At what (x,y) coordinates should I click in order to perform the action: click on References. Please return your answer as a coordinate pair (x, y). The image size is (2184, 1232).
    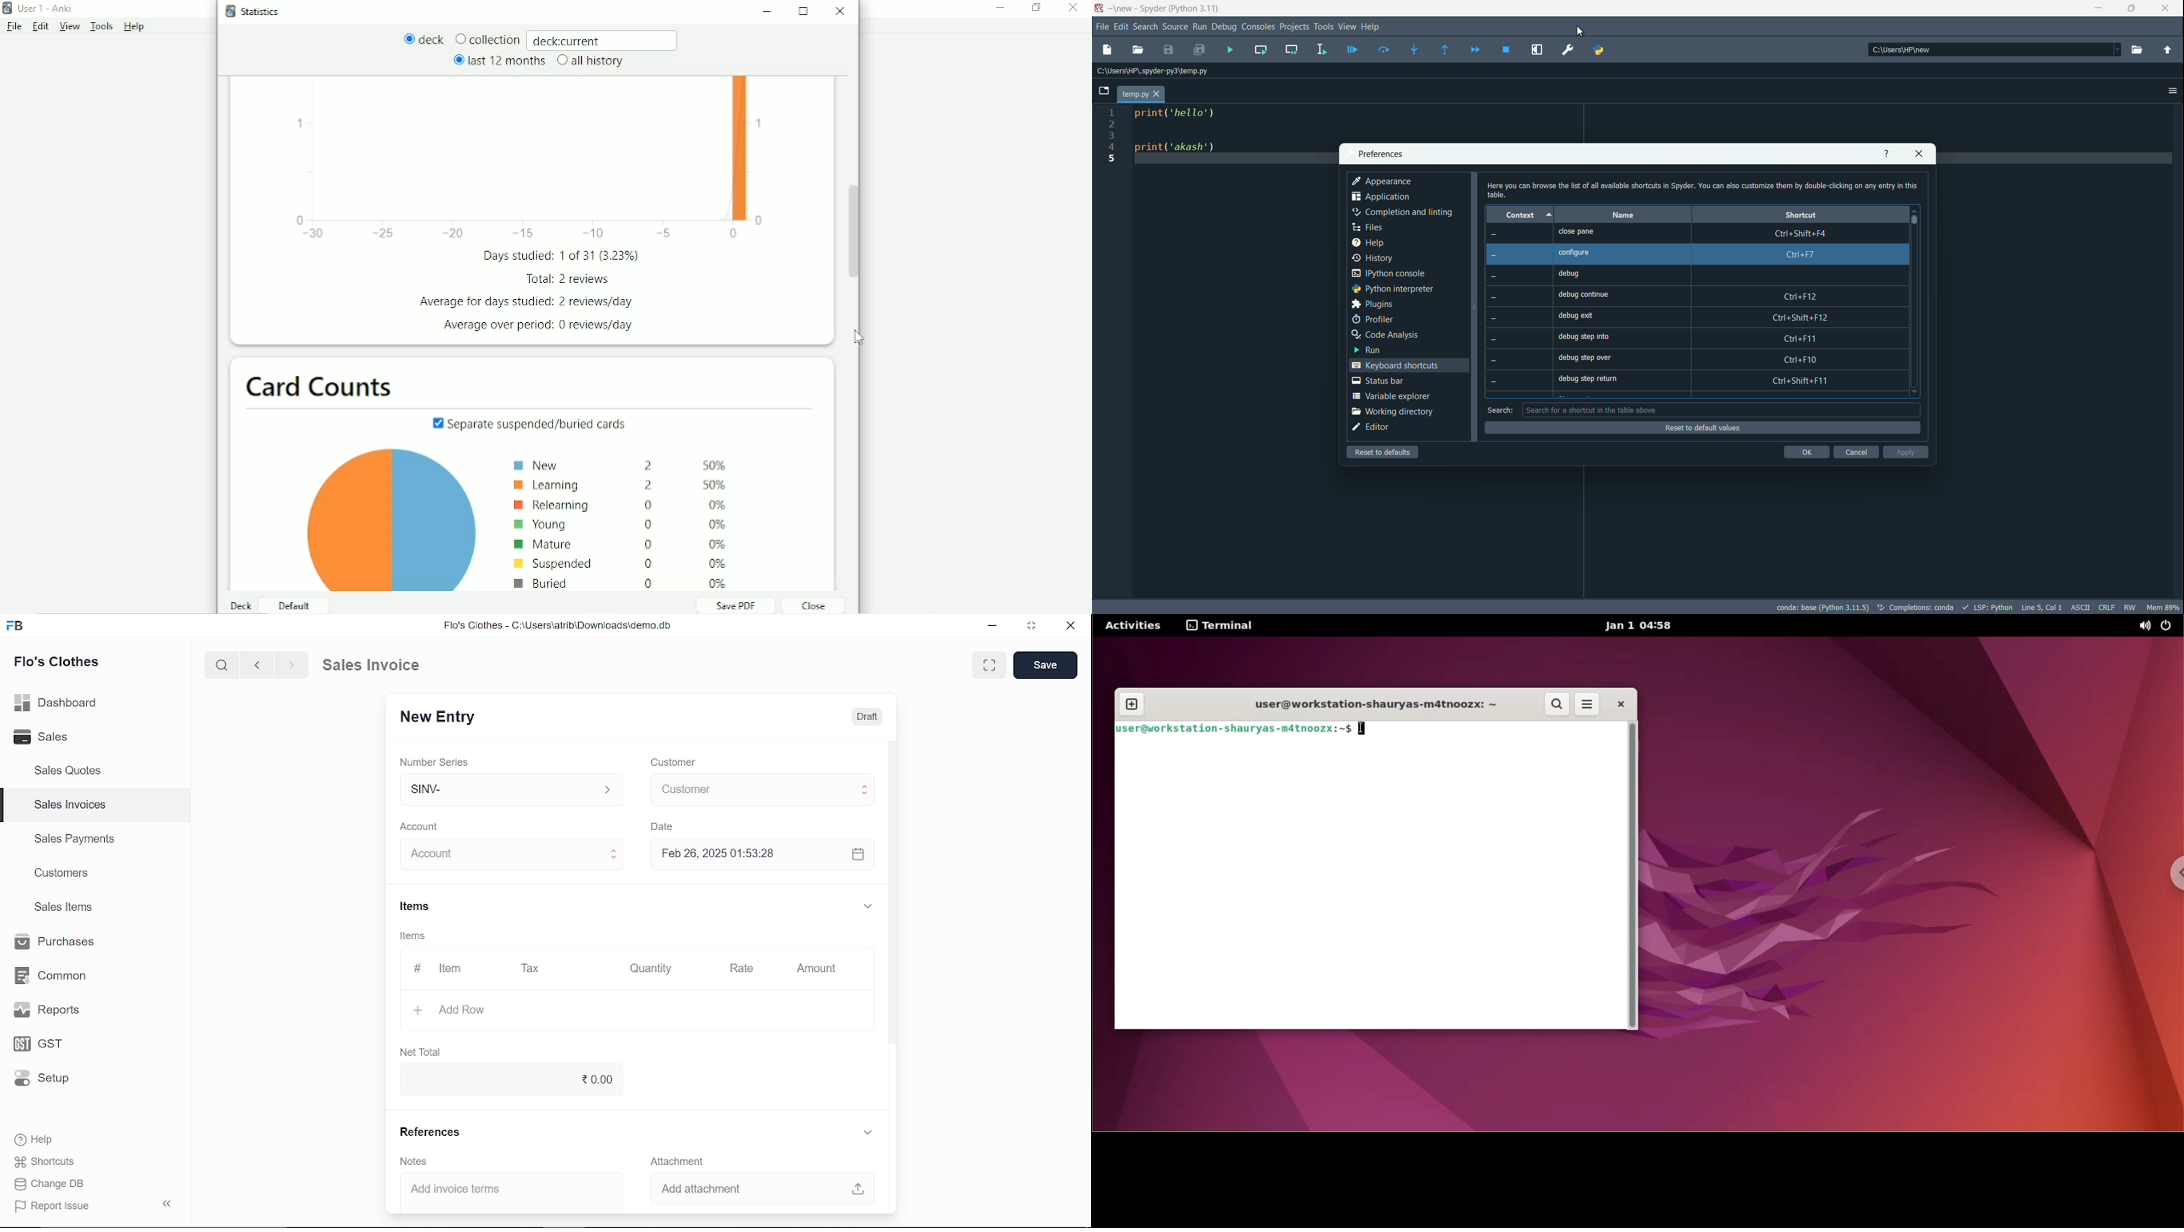
    Looking at the image, I should click on (427, 1132).